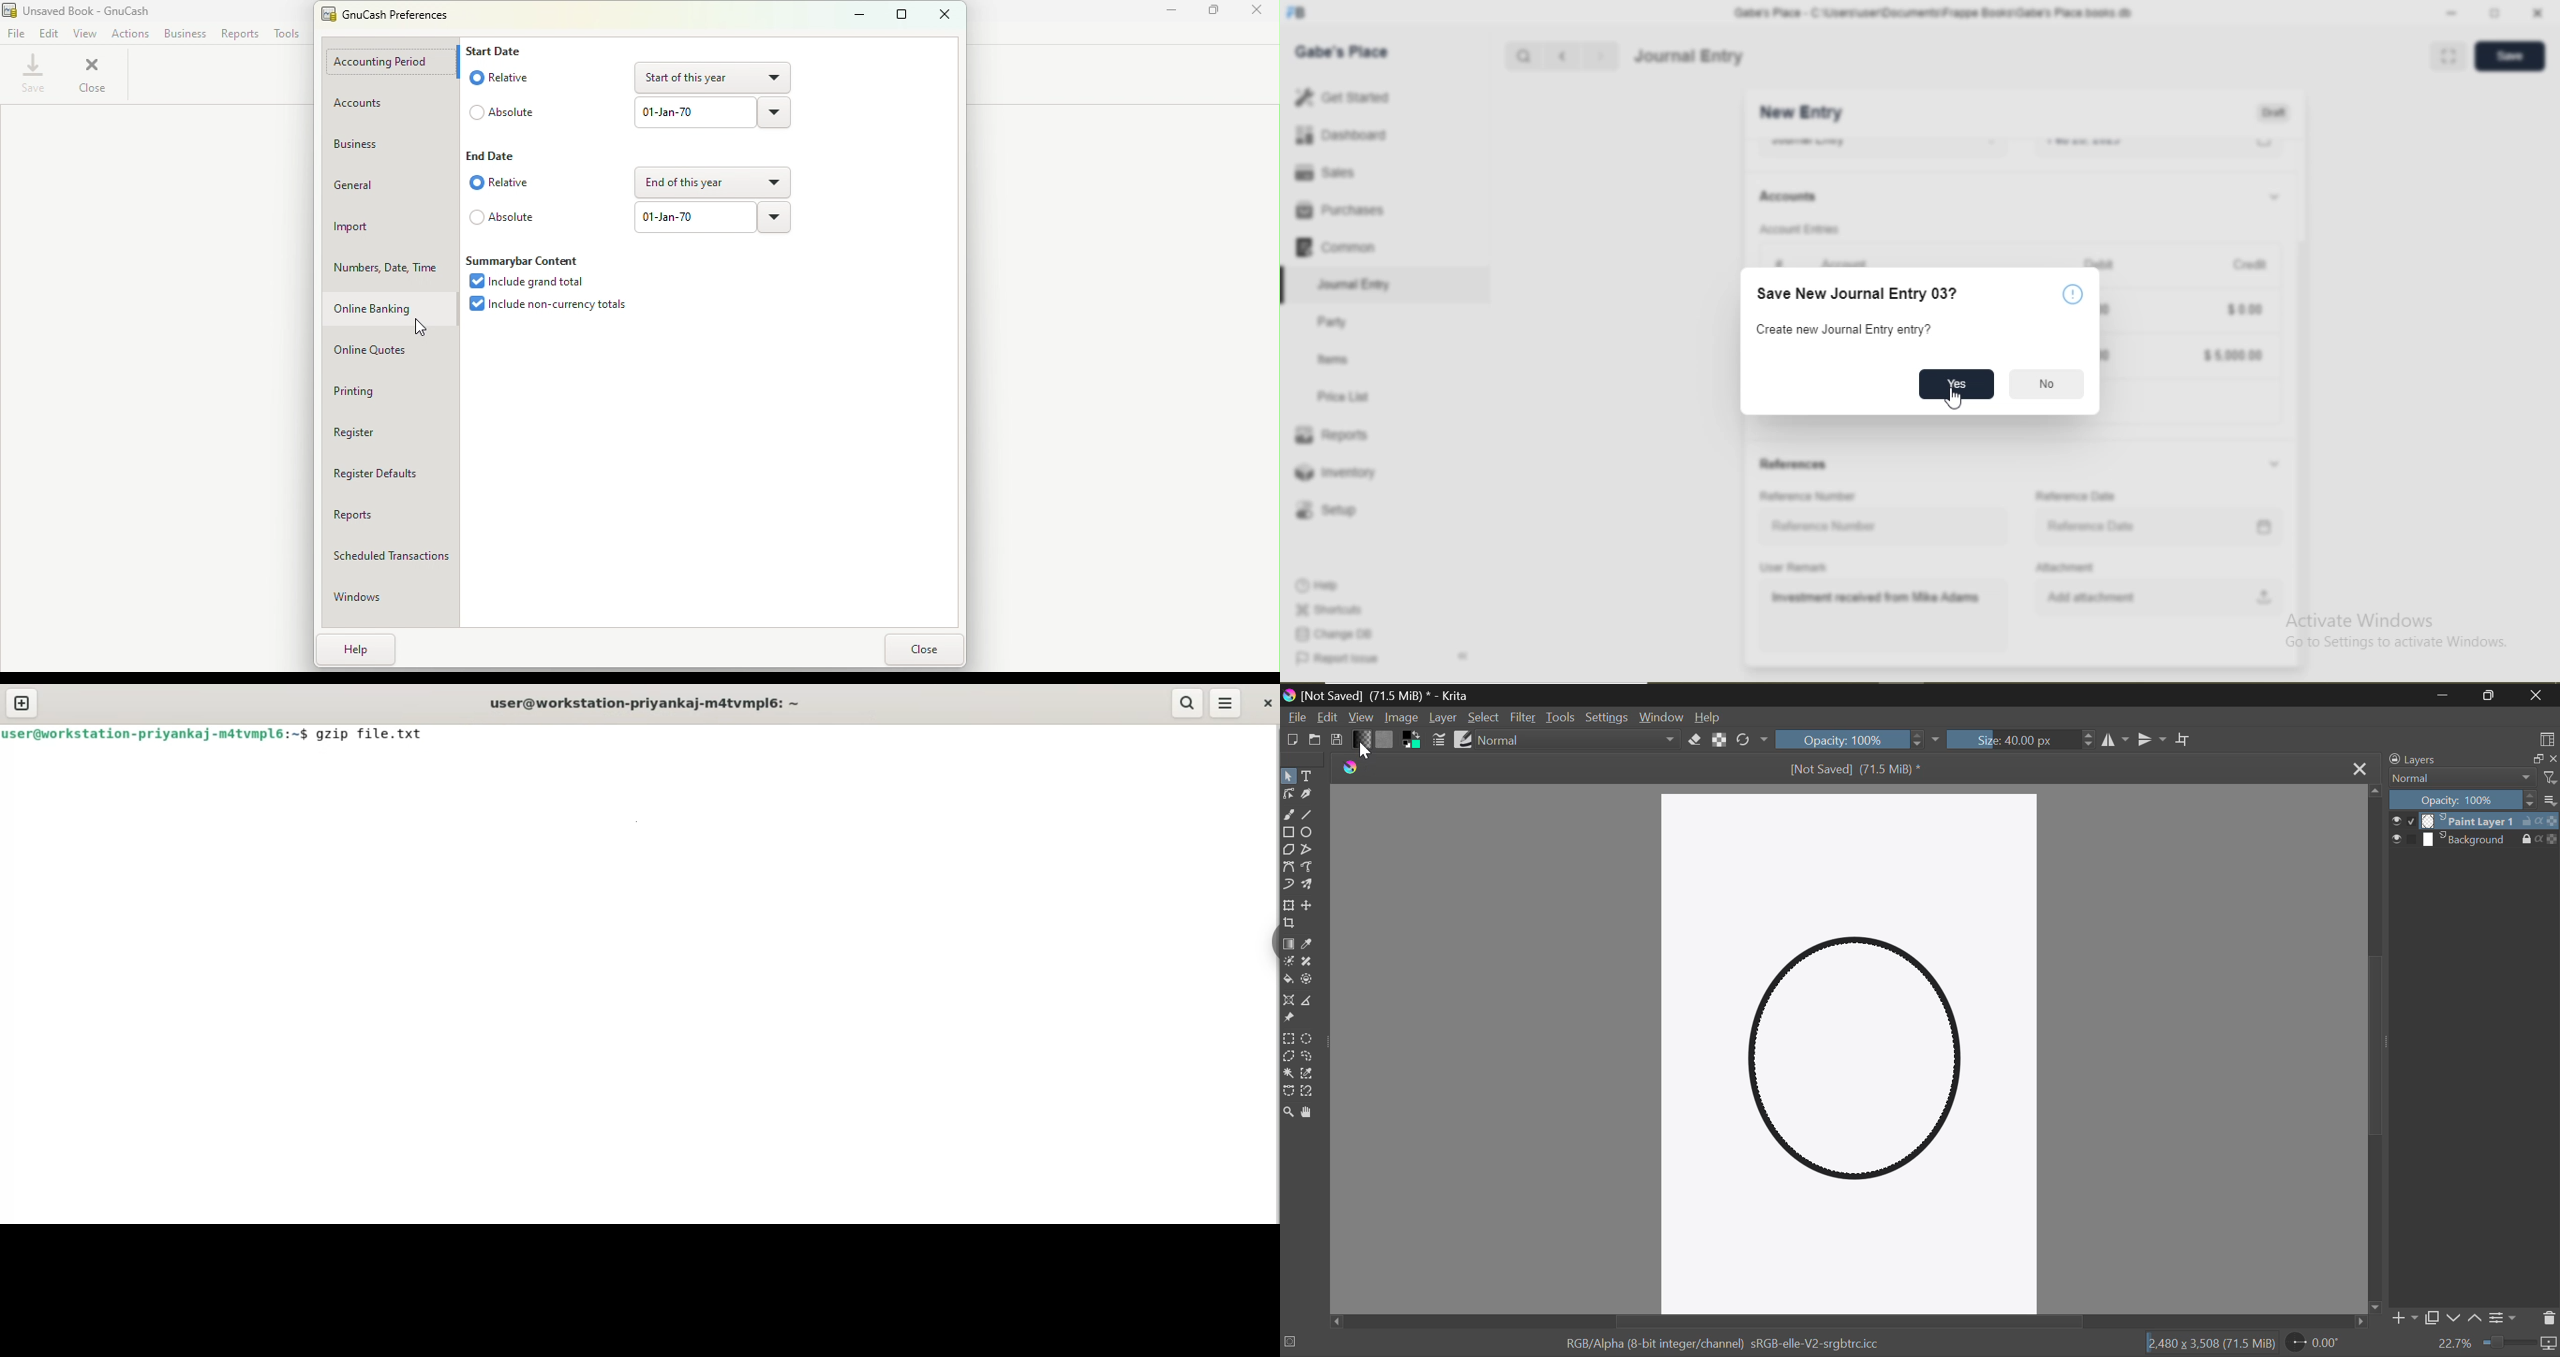  I want to click on 01-jan-70, so click(687, 112).